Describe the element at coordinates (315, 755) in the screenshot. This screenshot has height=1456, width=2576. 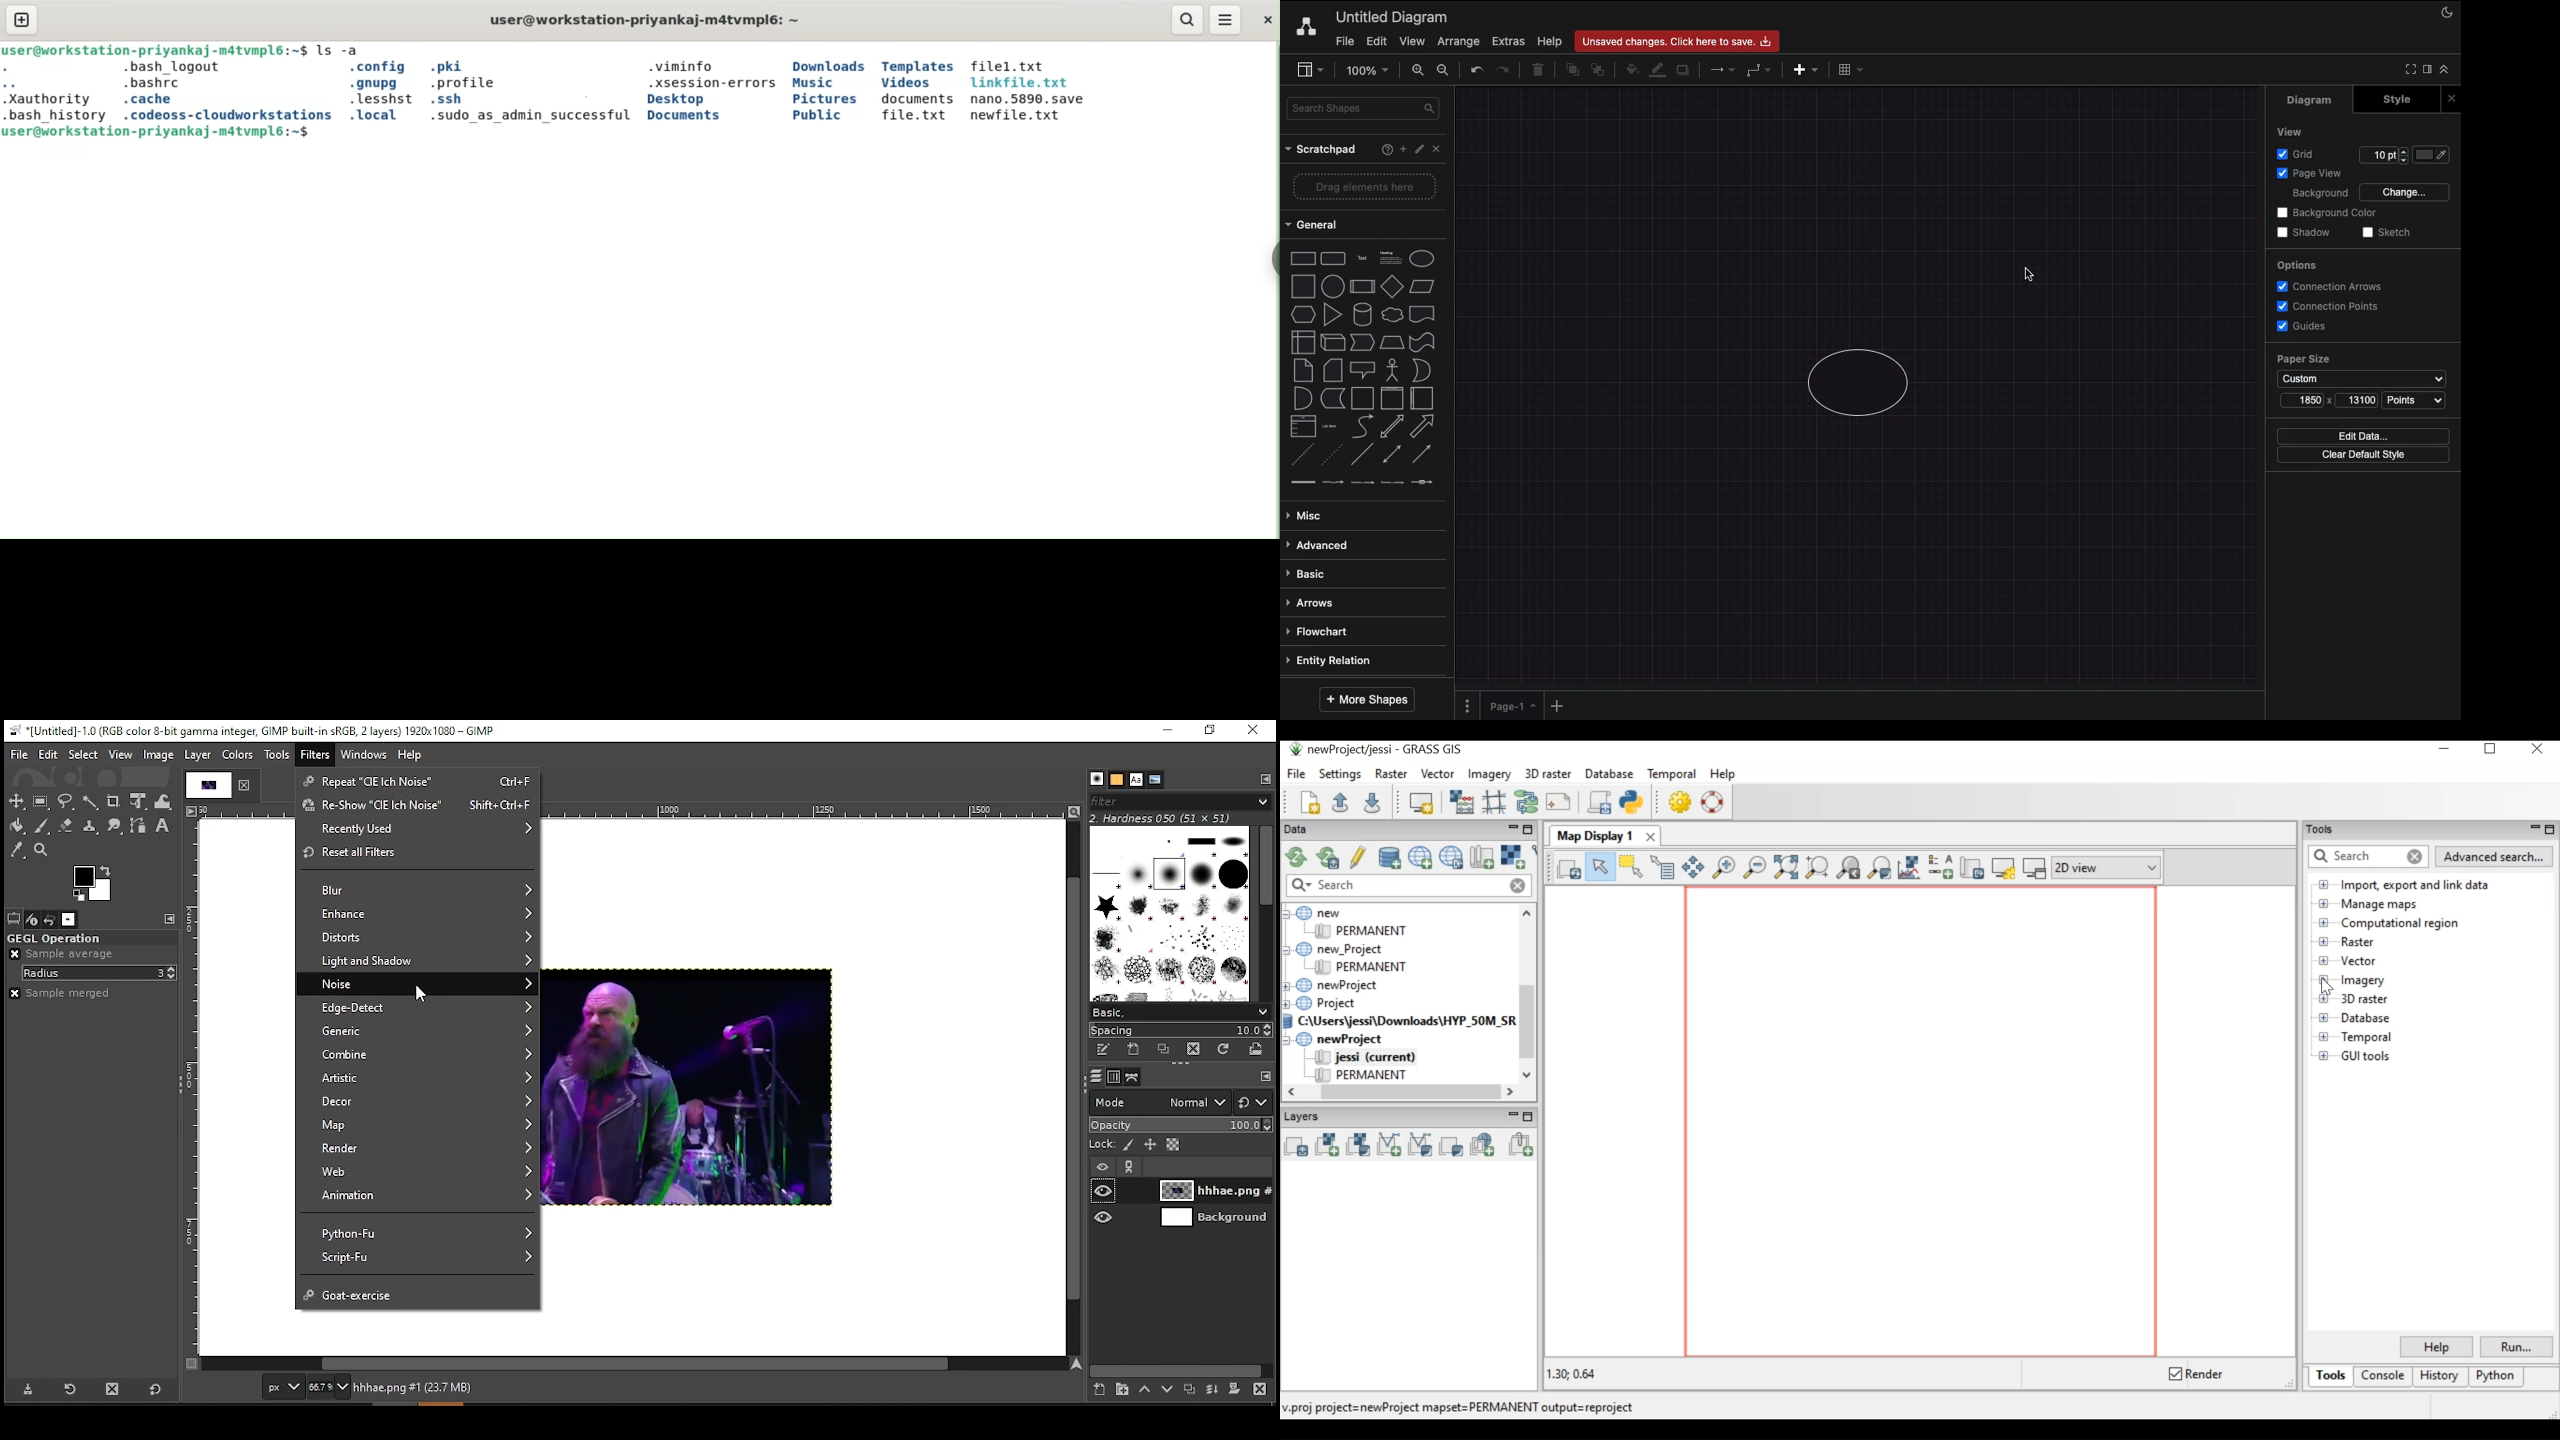
I see `filter` at that location.